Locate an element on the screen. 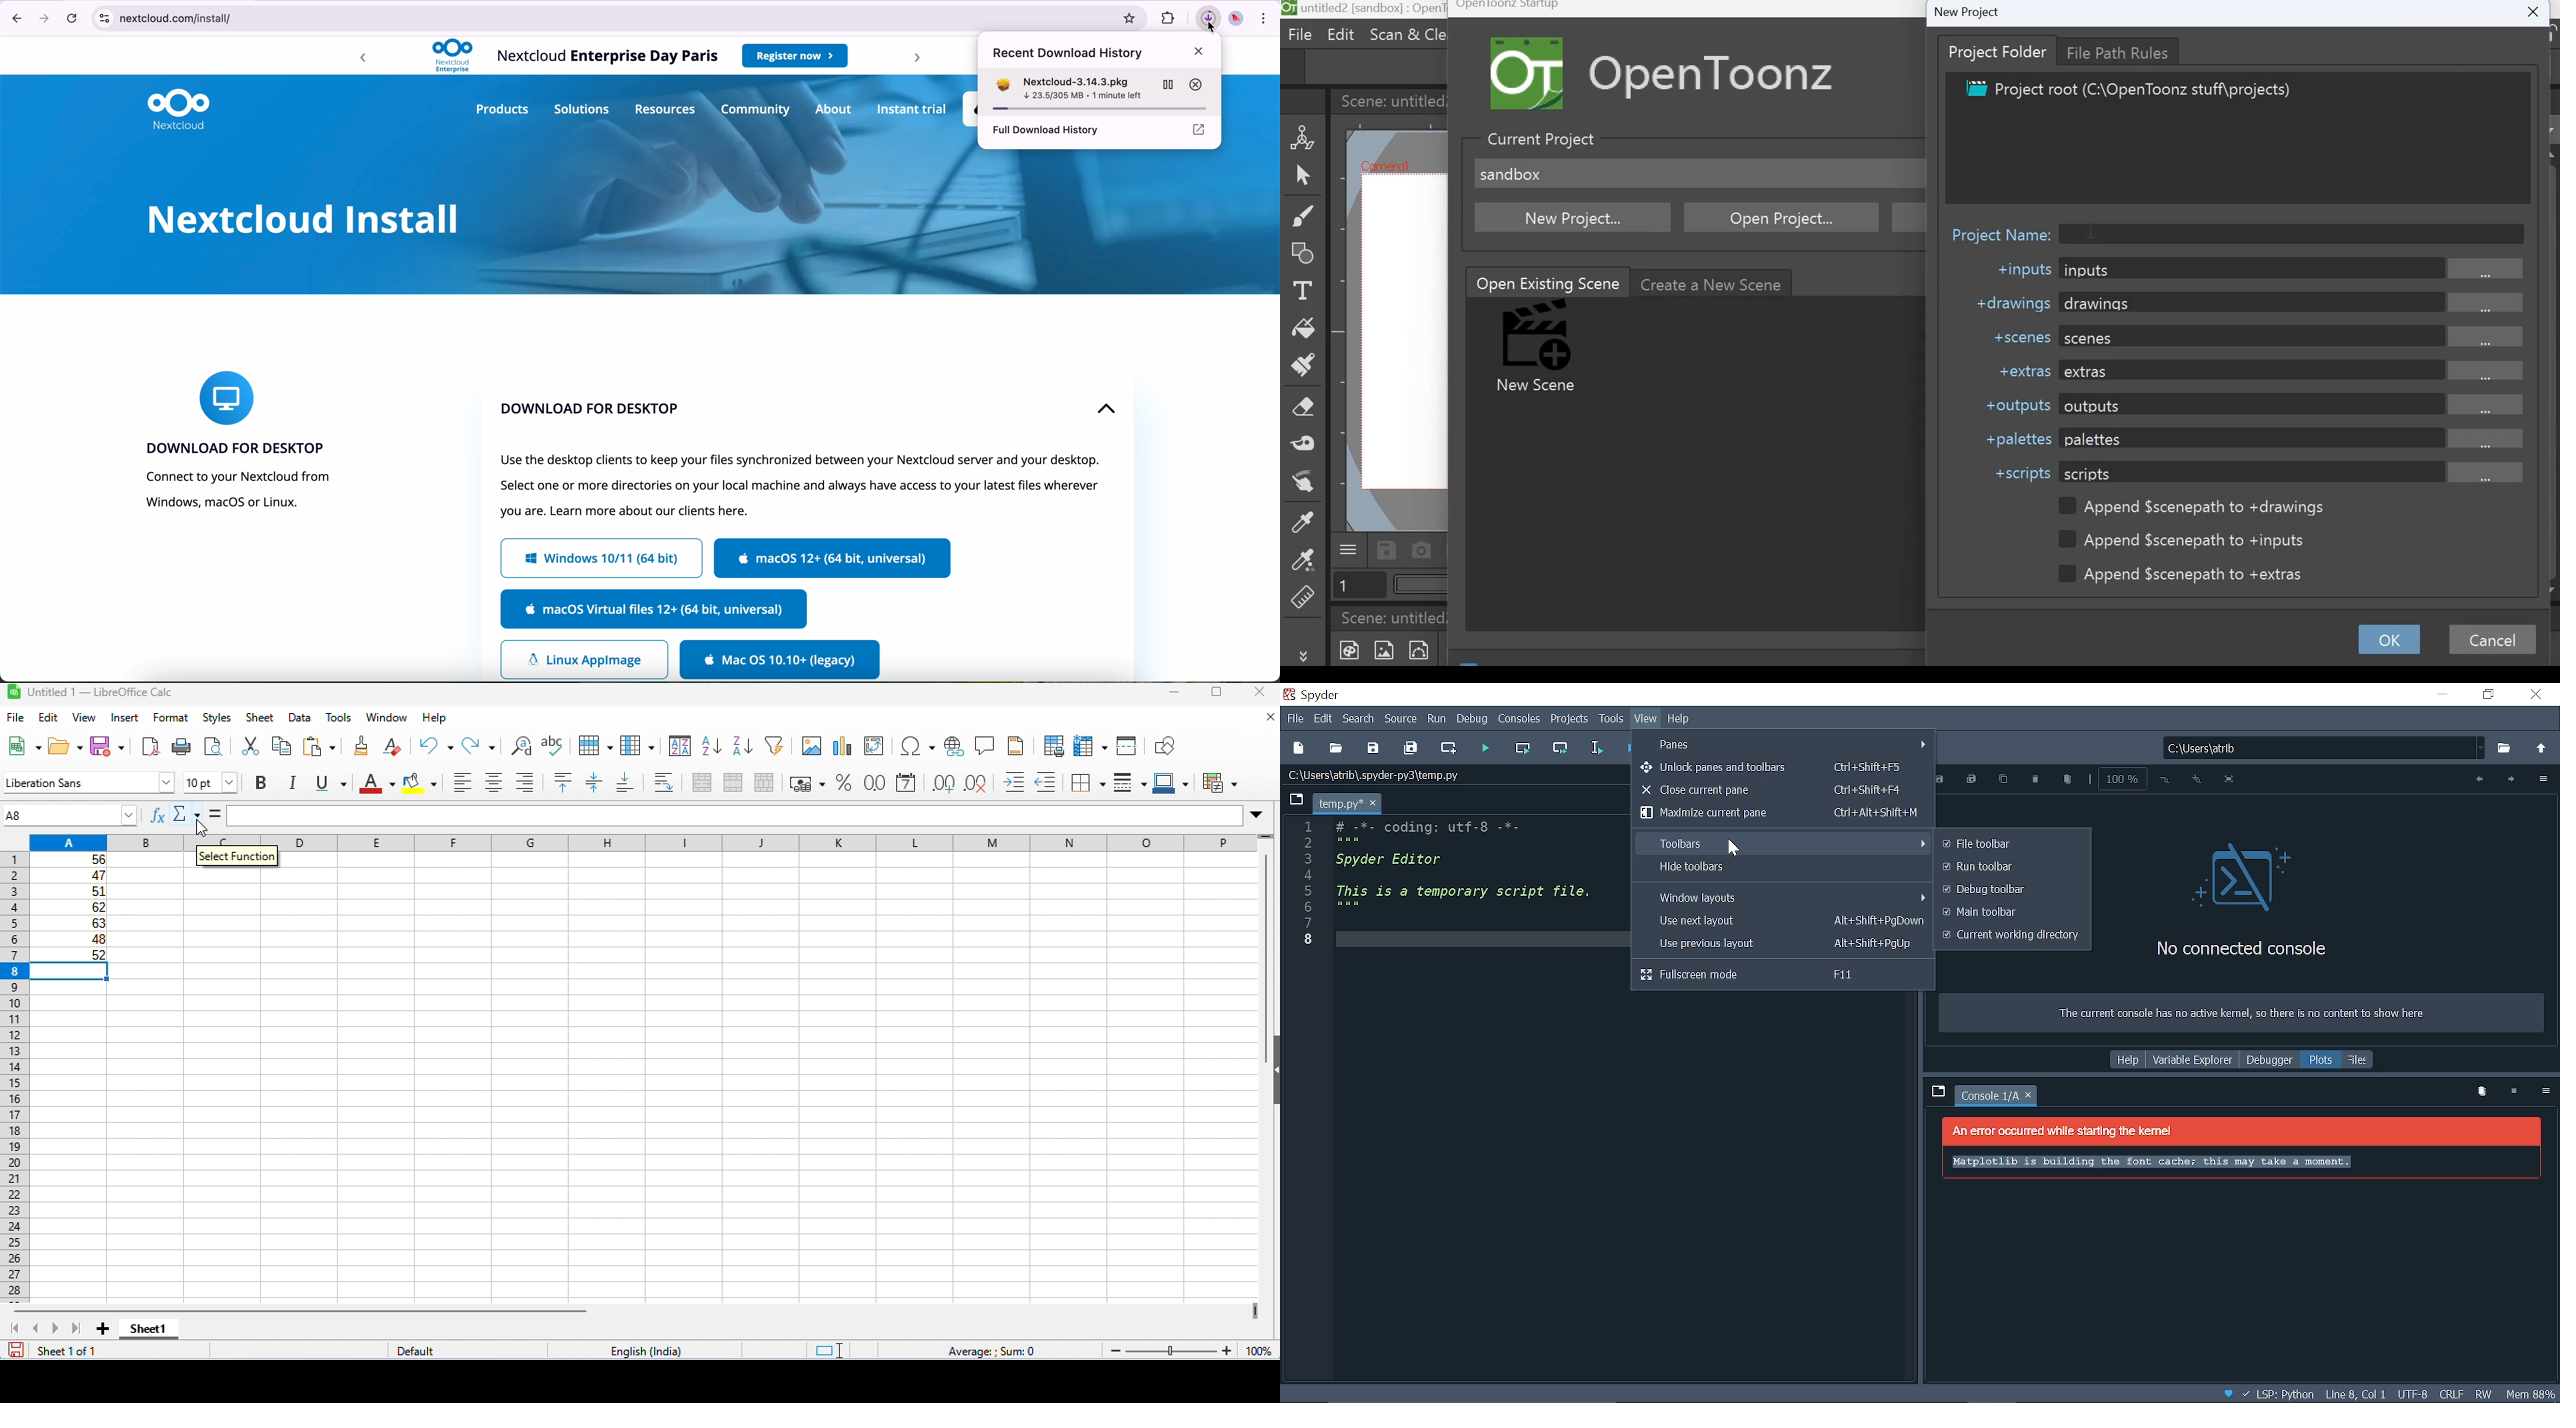 This screenshot has width=2576, height=1428. cursor is located at coordinates (203, 829).